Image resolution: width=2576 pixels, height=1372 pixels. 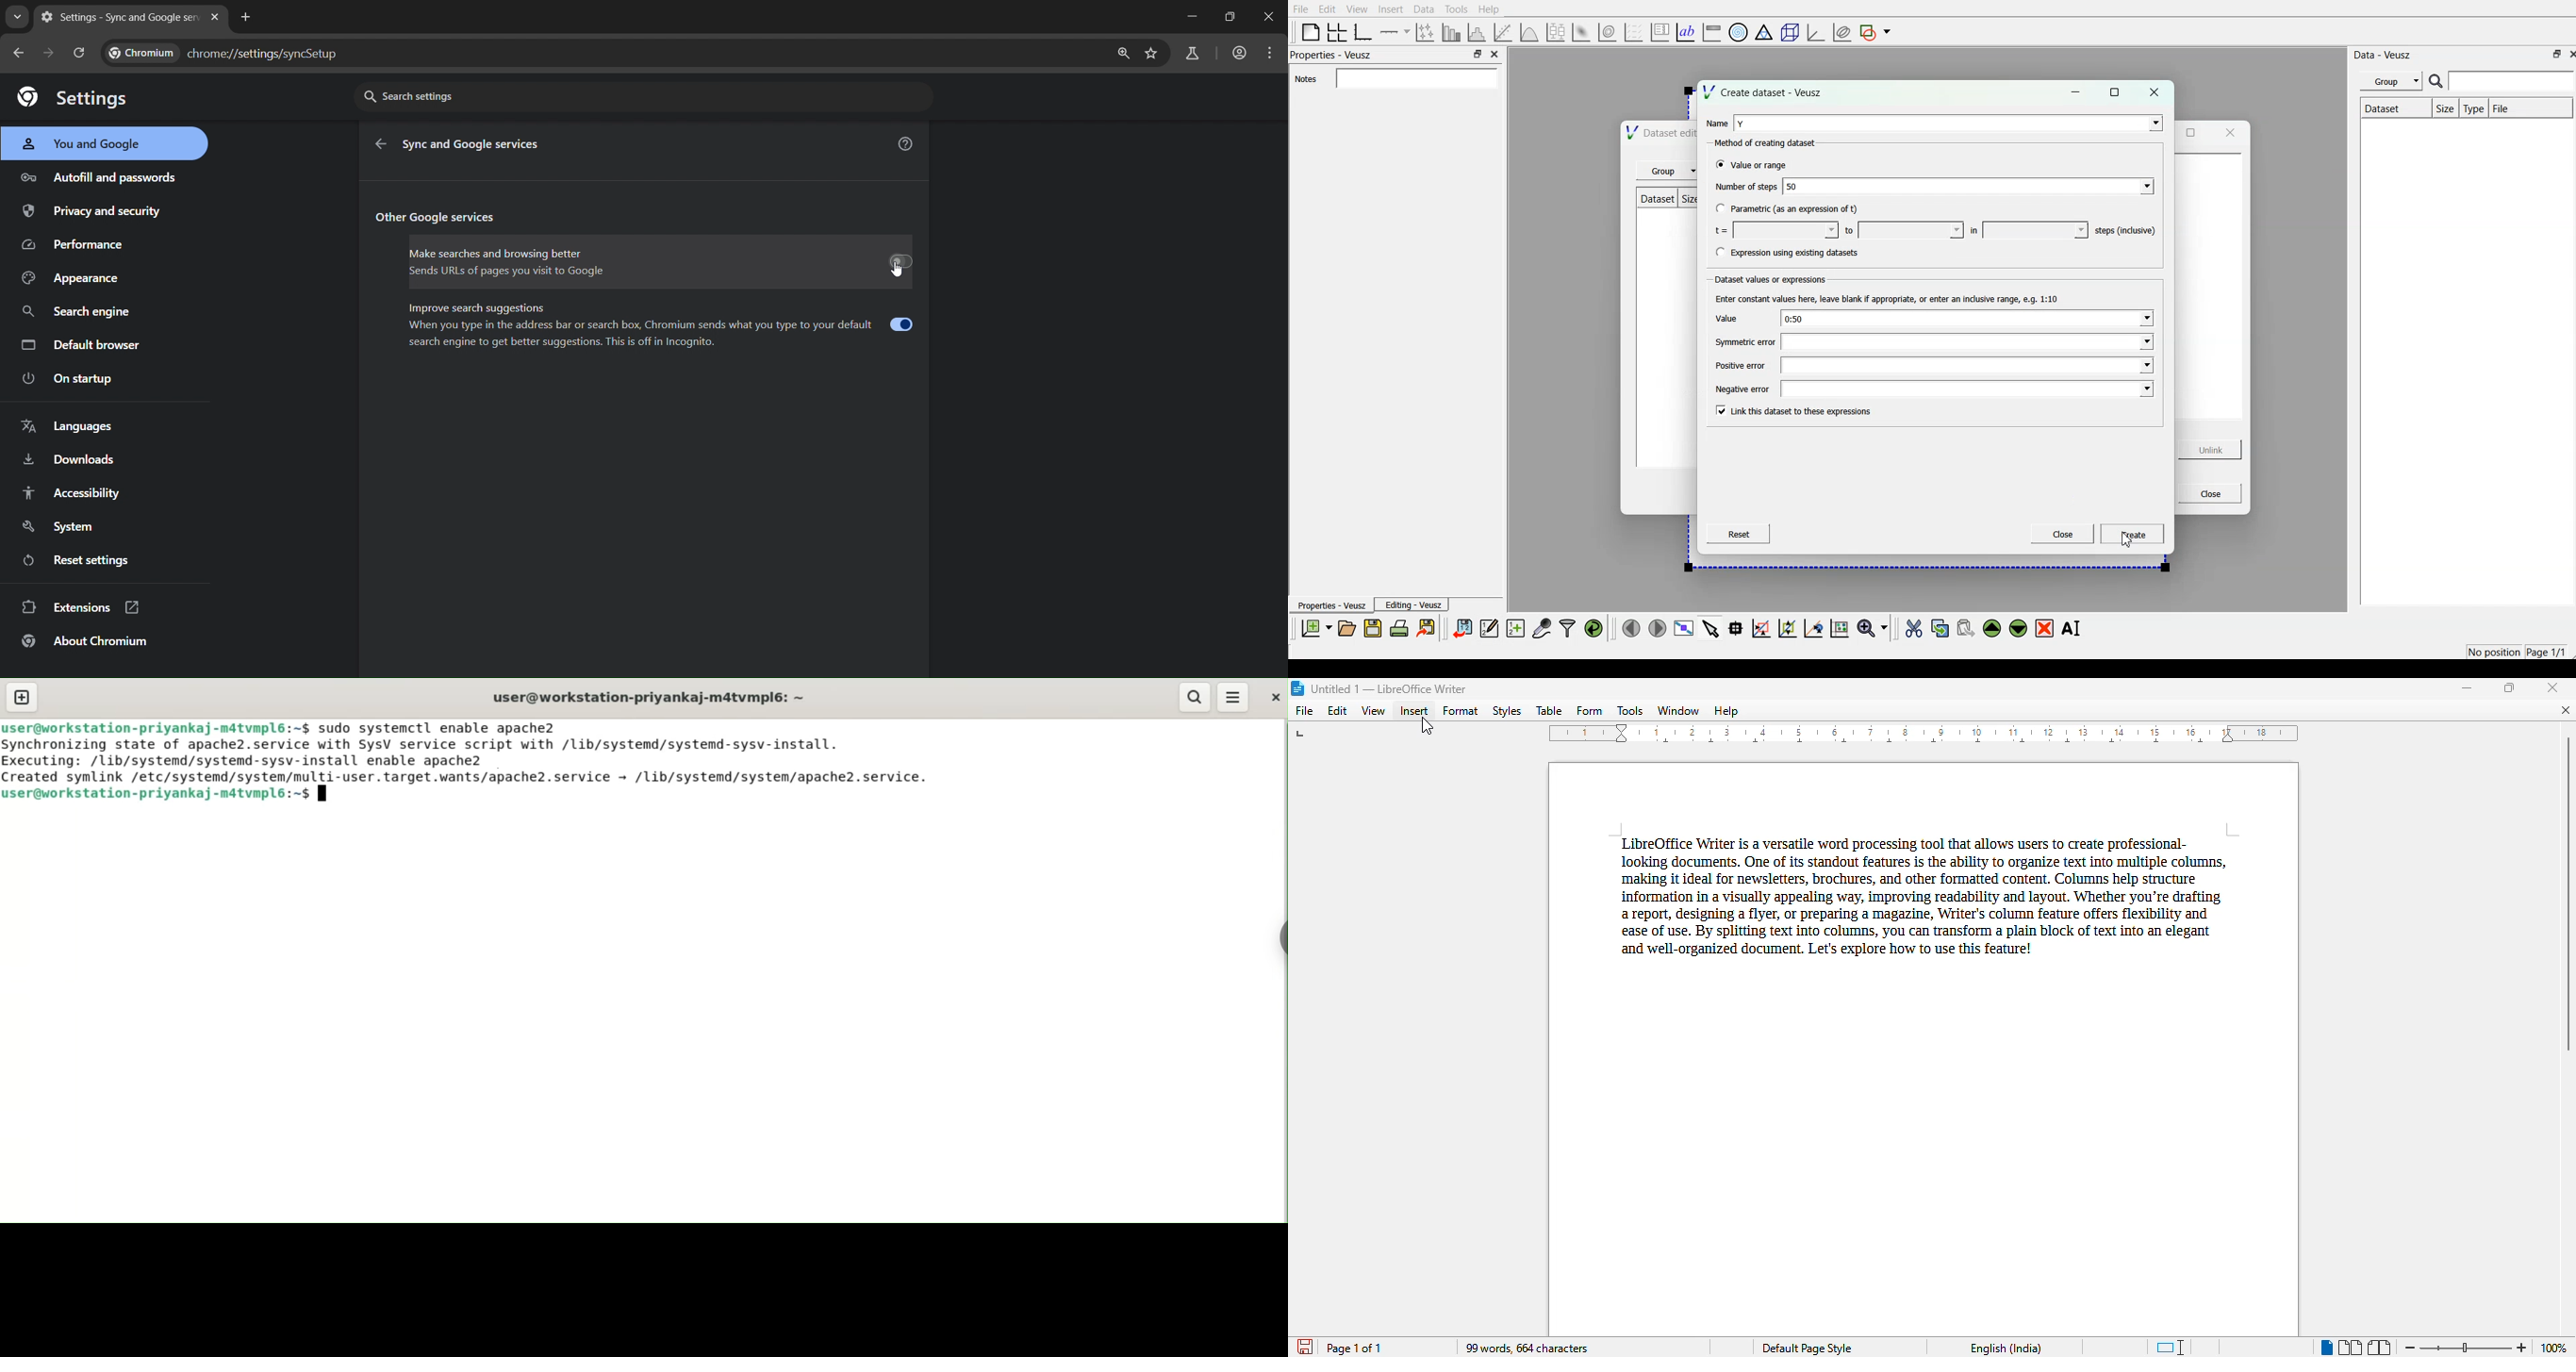 What do you see at coordinates (74, 97) in the screenshot?
I see `settings` at bounding box center [74, 97].